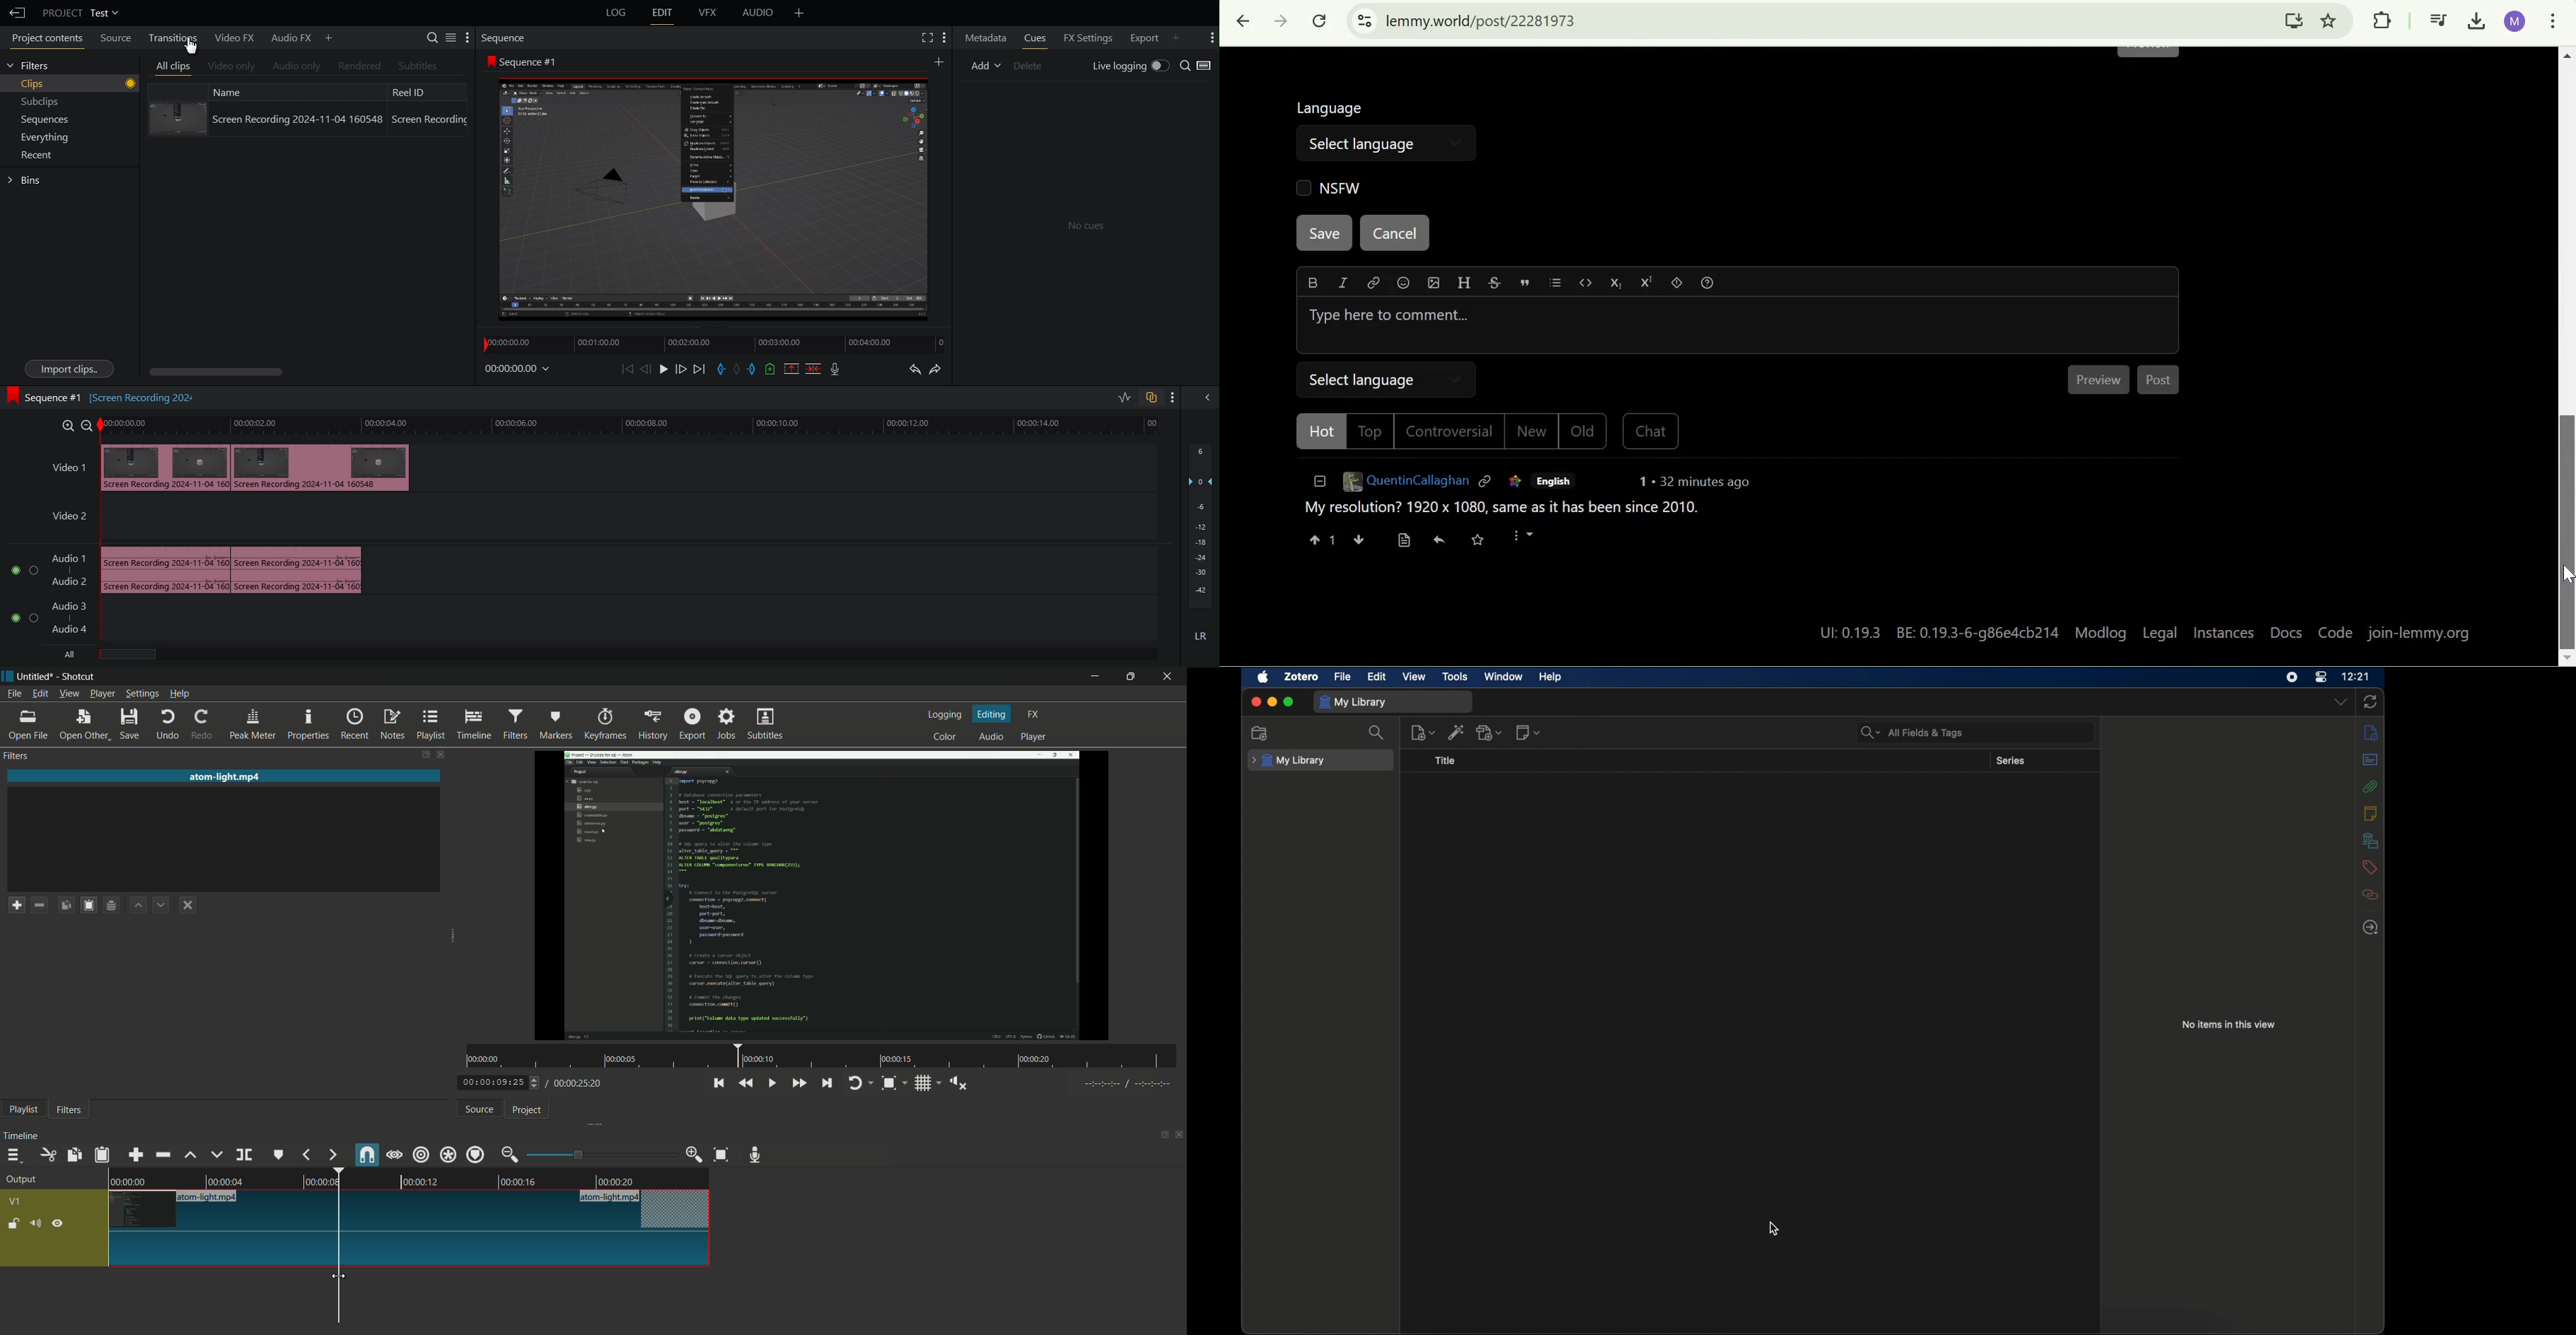  Describe the element at coordinates (1287, 761) in the screenshot. I see `my library` at that location.